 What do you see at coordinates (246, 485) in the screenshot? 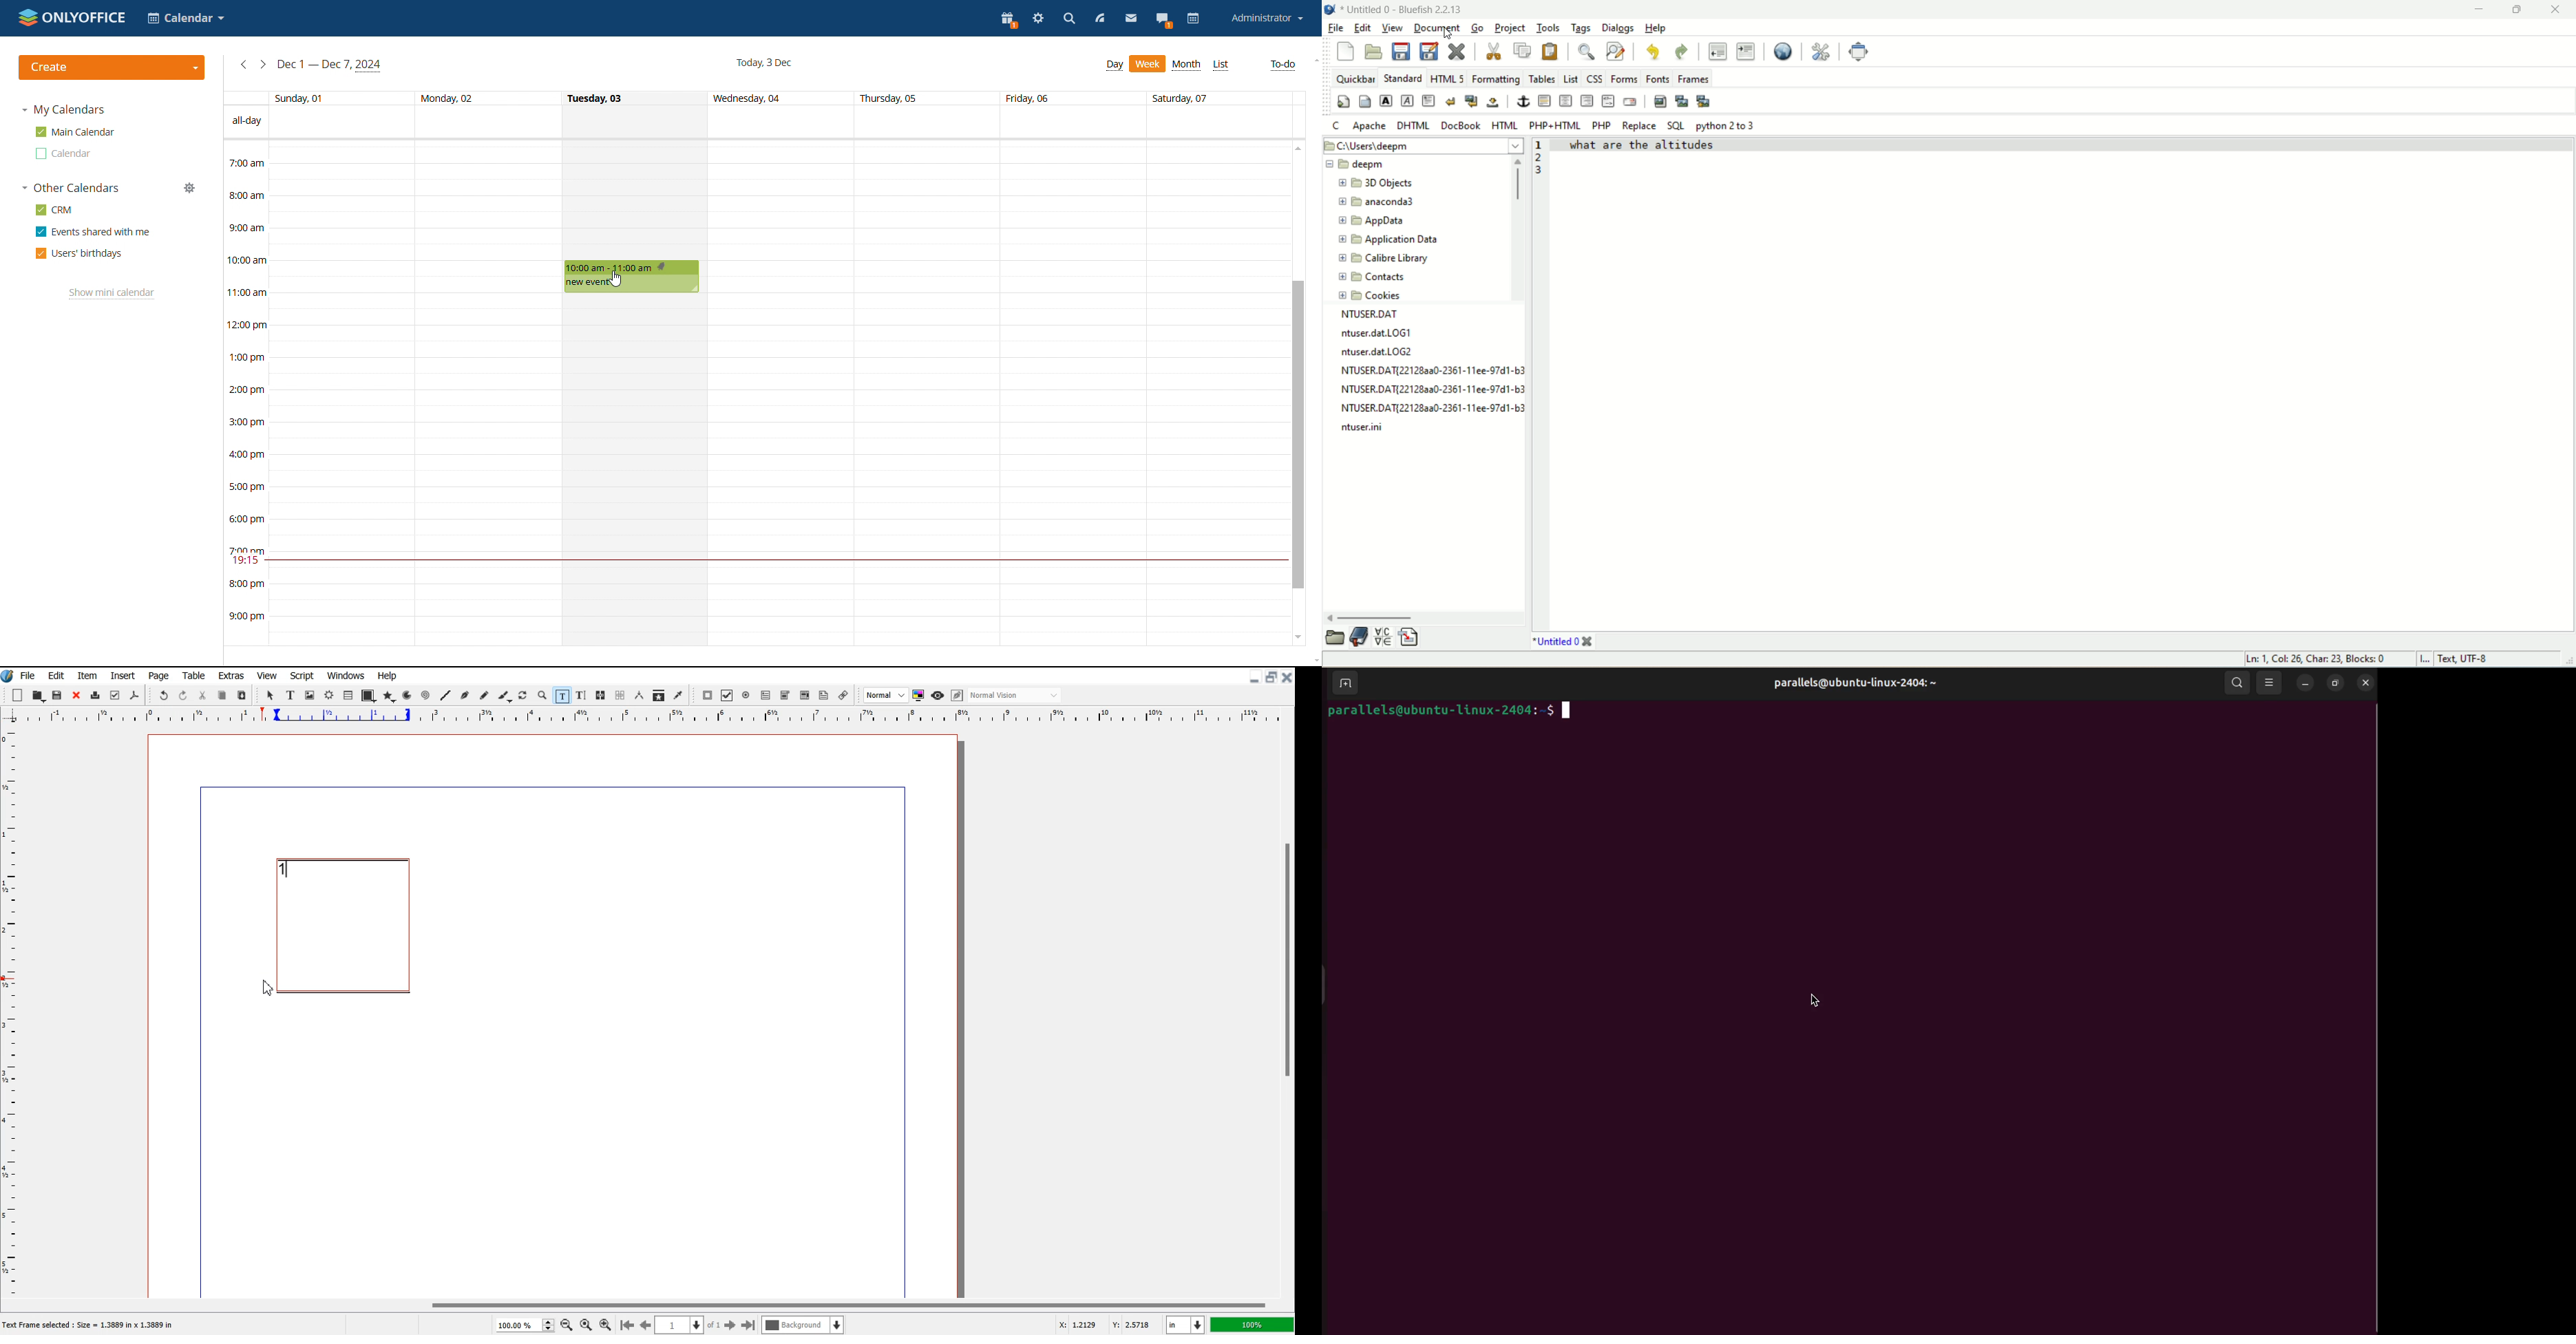
I see `5:00 pm` at bounding box center [246, 485].